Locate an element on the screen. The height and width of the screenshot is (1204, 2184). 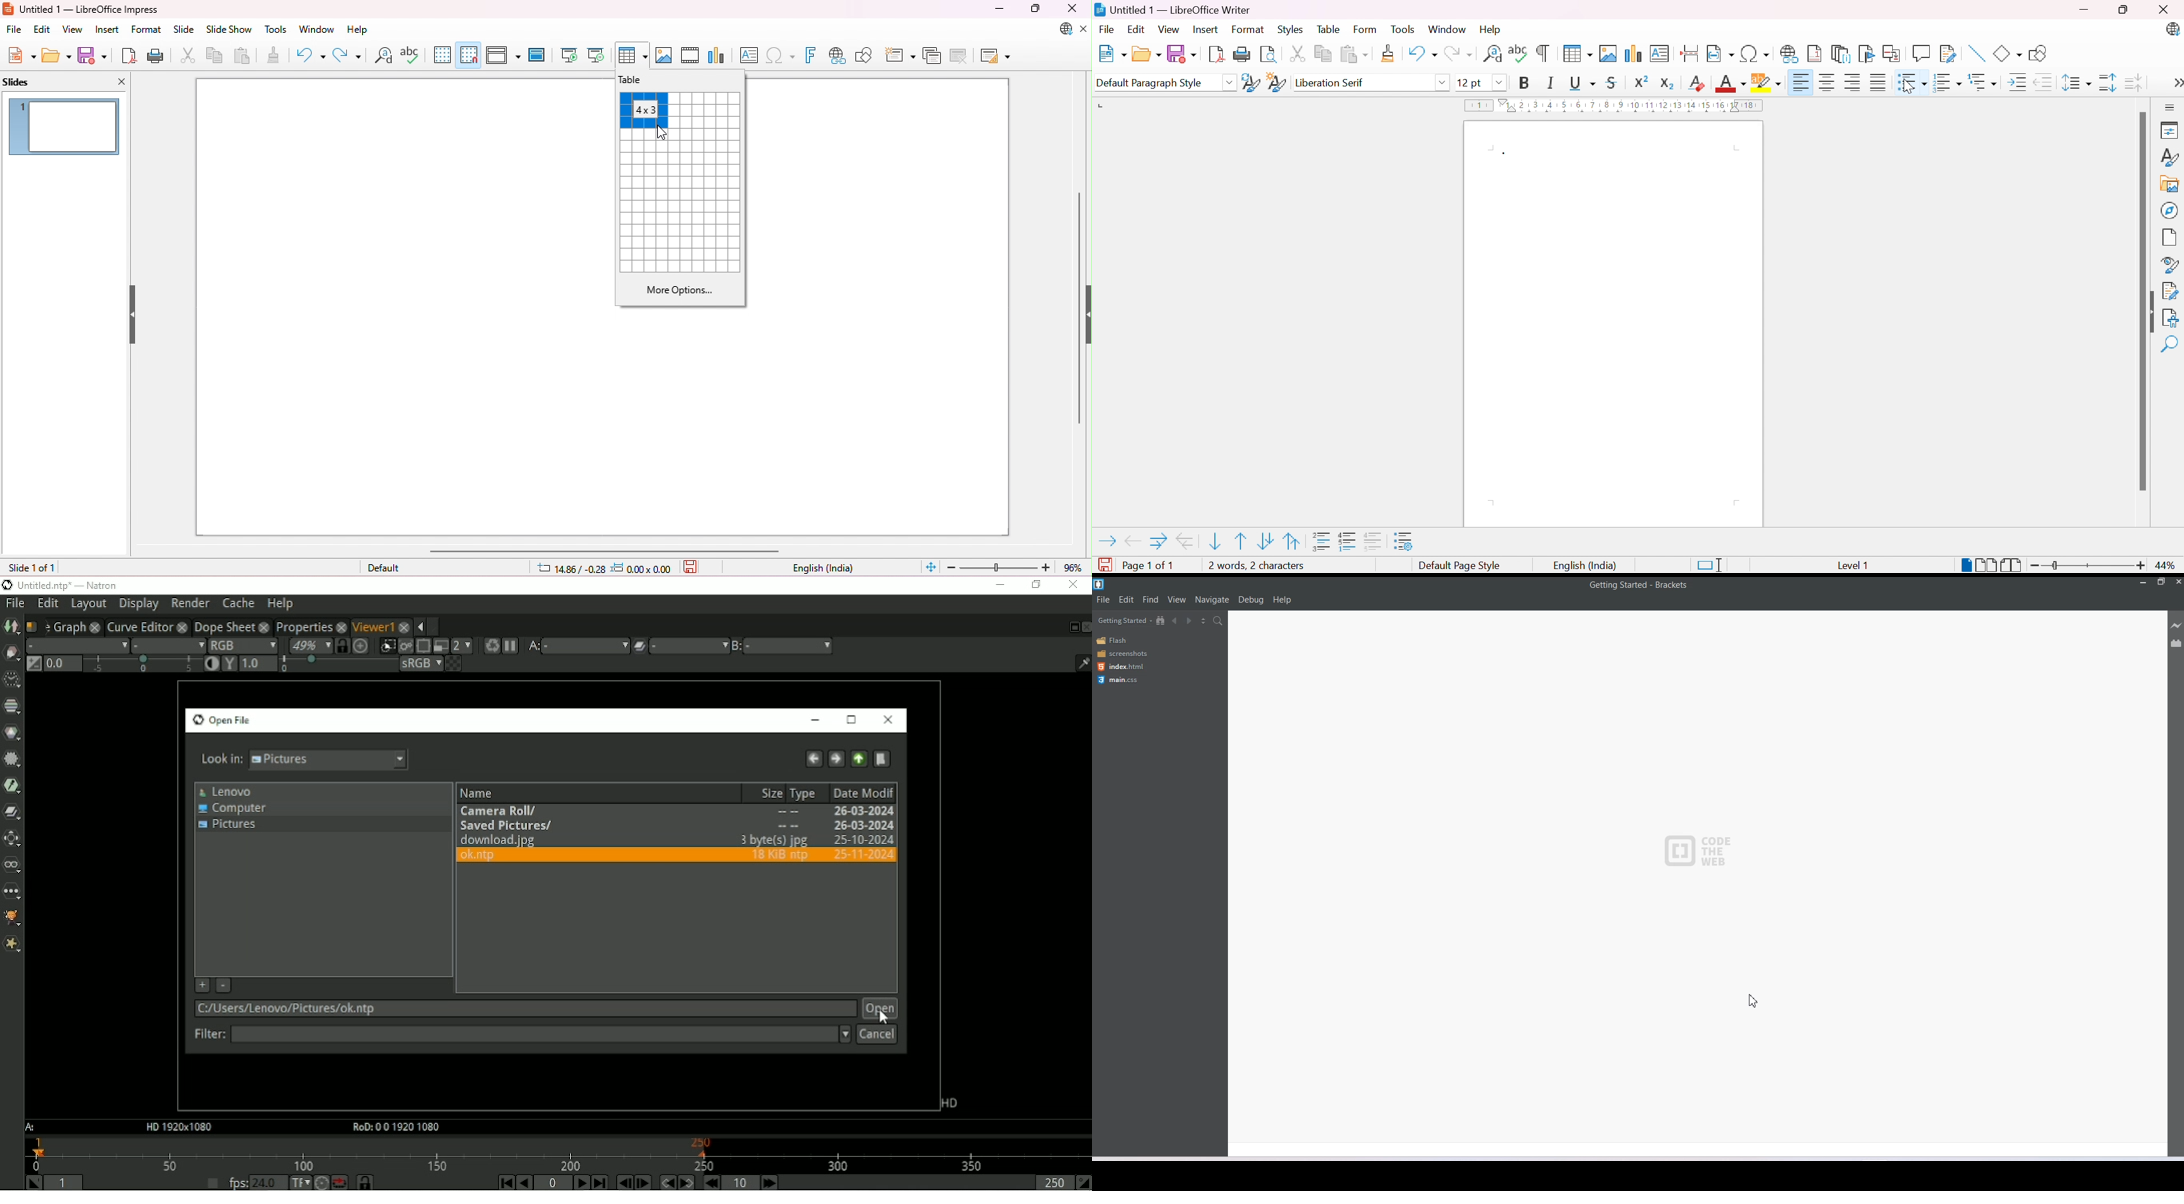
untitled 1- libreoffice impress is located at coordinates (82, 9).